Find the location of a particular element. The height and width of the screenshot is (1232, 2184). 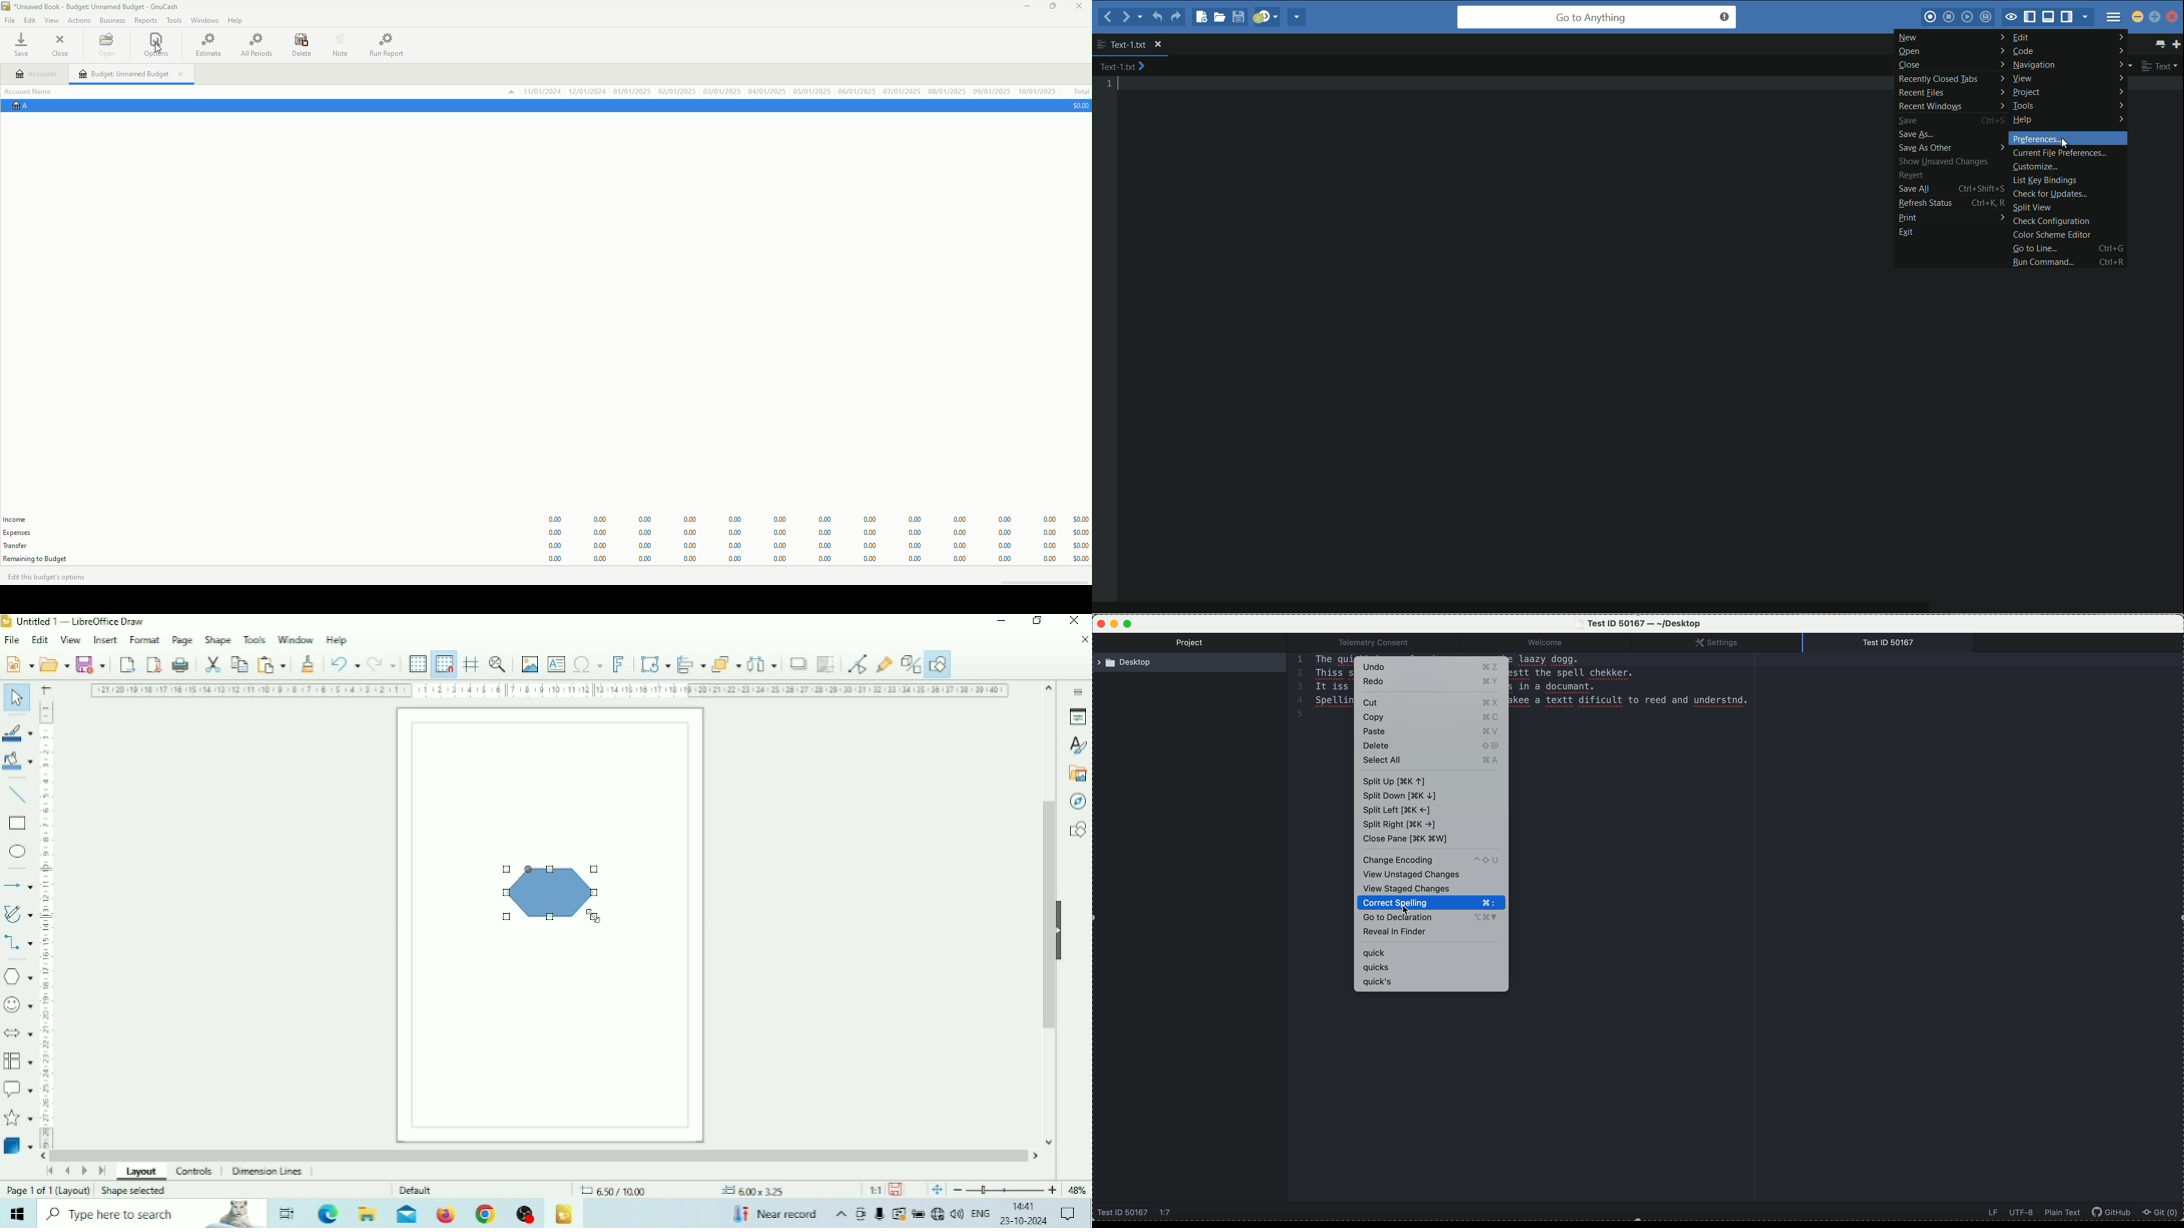

Delete is located at coordinates (302, 46).